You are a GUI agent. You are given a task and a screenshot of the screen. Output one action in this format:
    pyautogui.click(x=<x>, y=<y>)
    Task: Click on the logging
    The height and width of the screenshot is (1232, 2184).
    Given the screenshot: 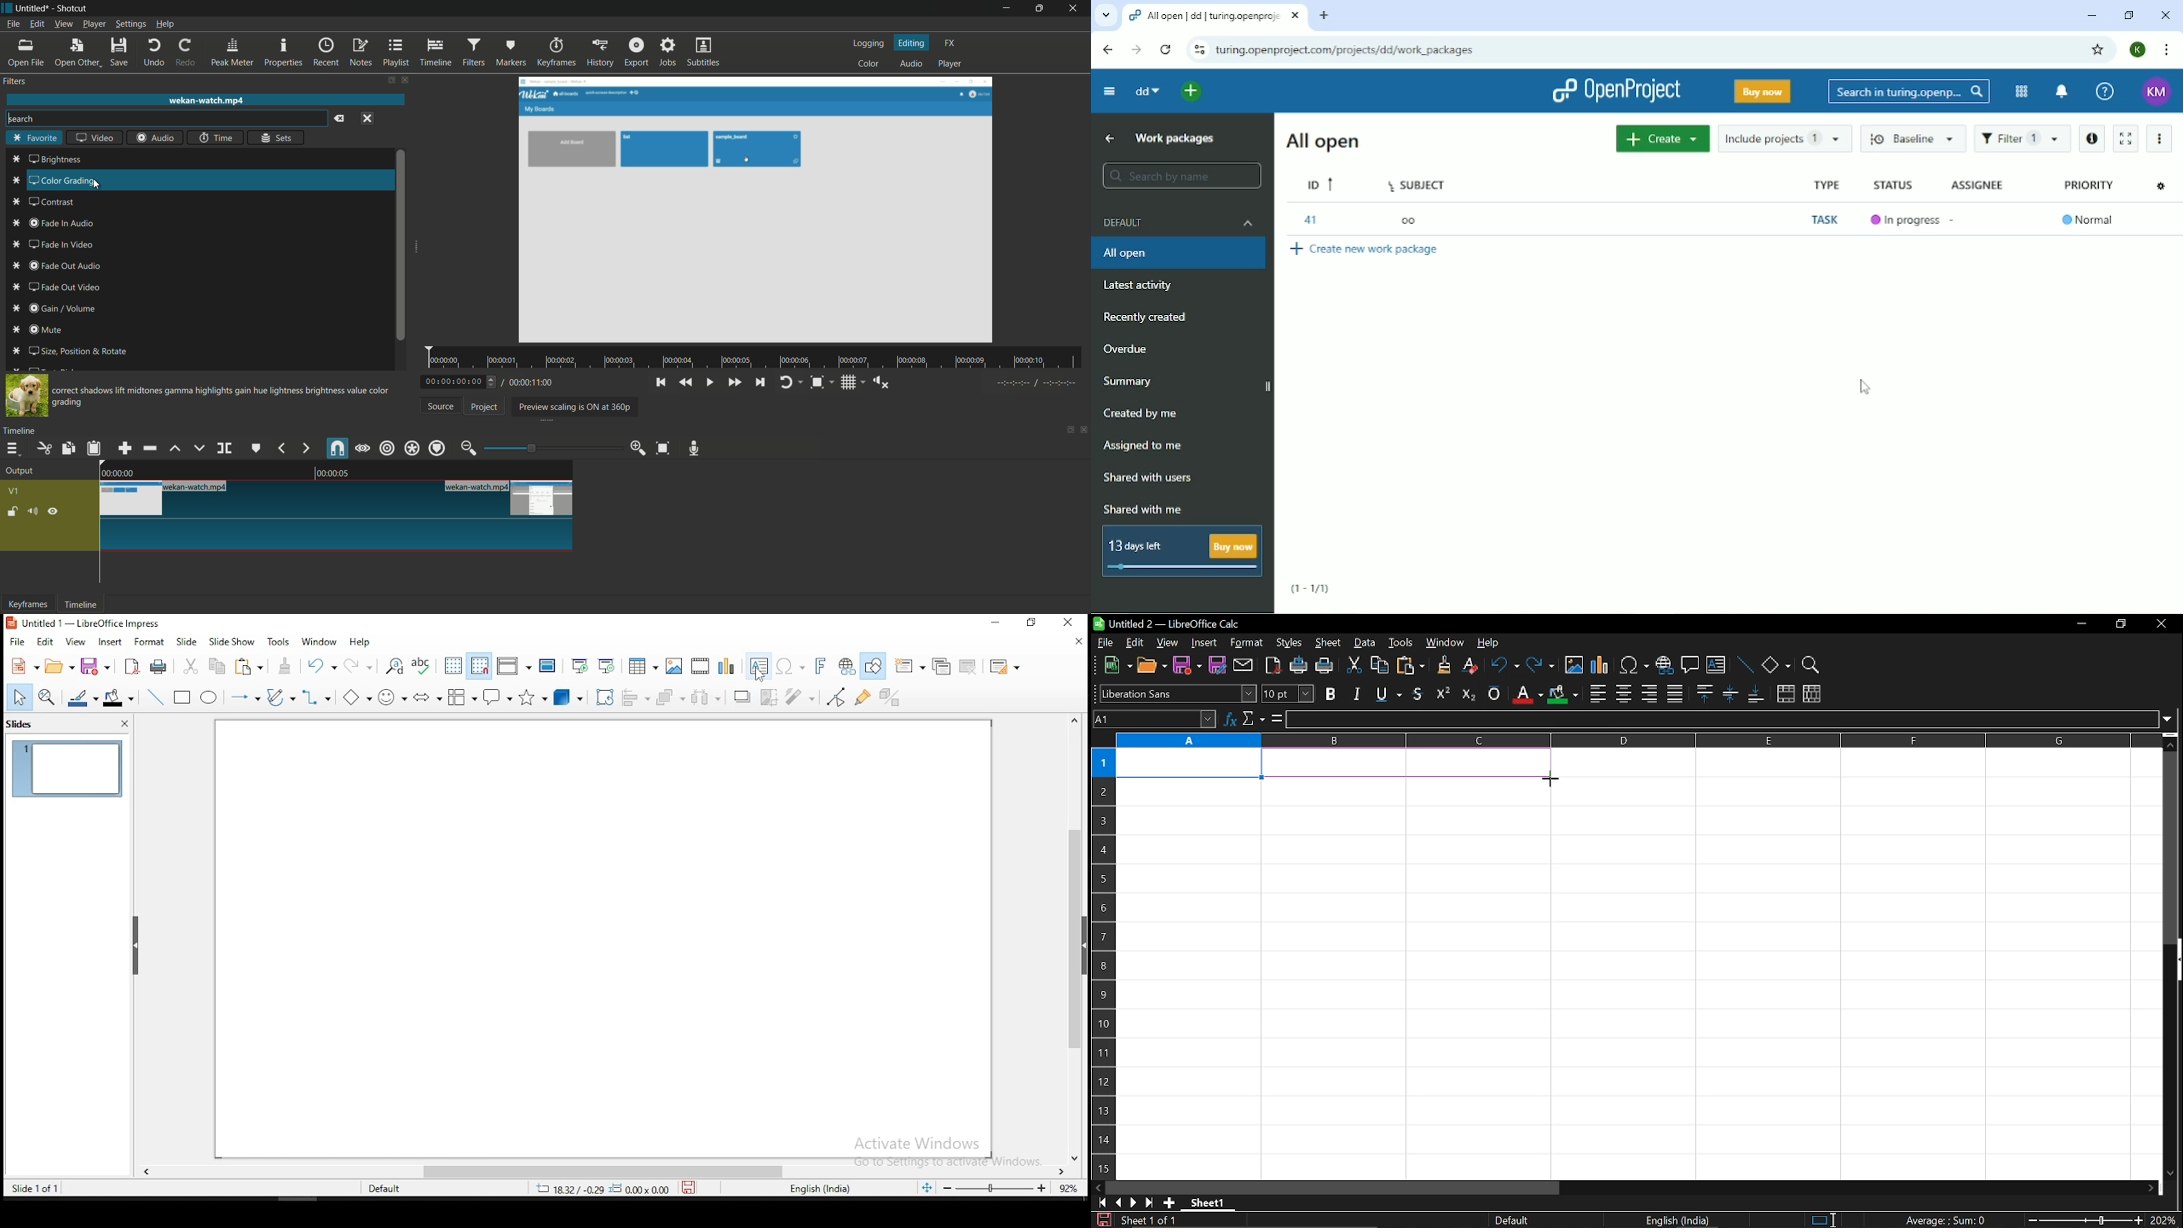 What is the action you would take?
    pyautogui.click(x=868, y=44)
    